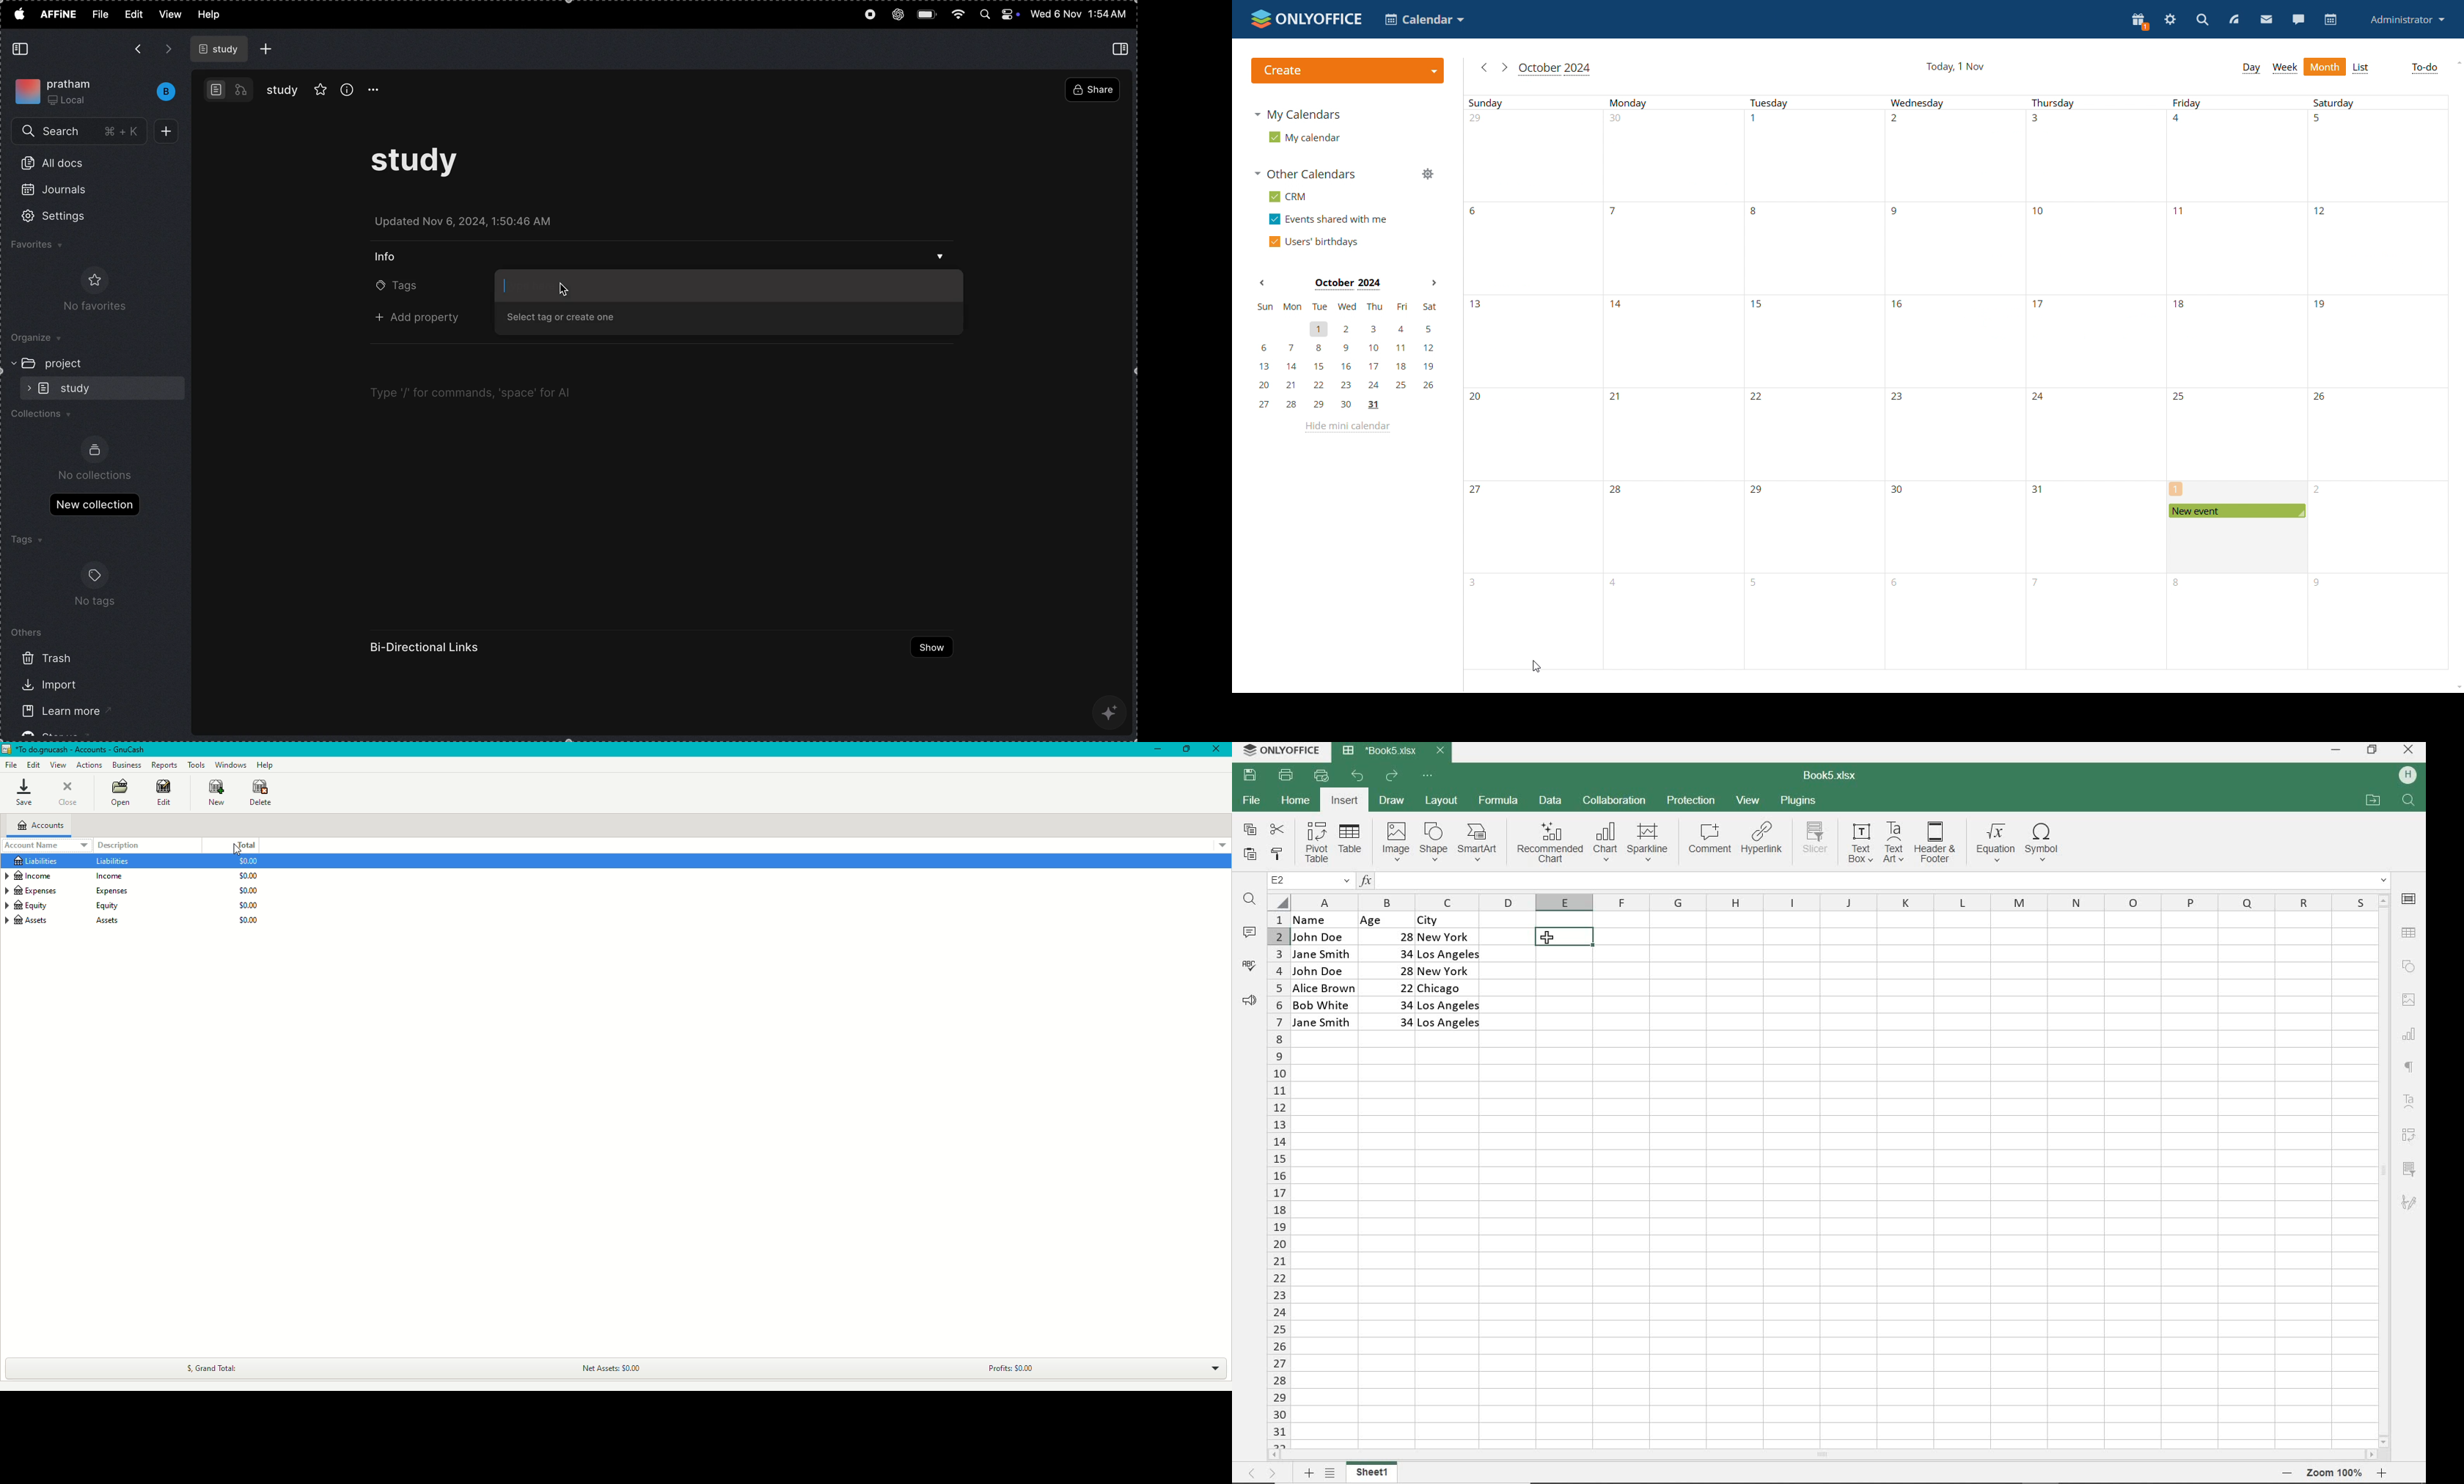  What do you see at coordinates (1564, 937) in the screenshot?
I see `HIGHLIGHTED NAME` at bounding box center [1564, 937].